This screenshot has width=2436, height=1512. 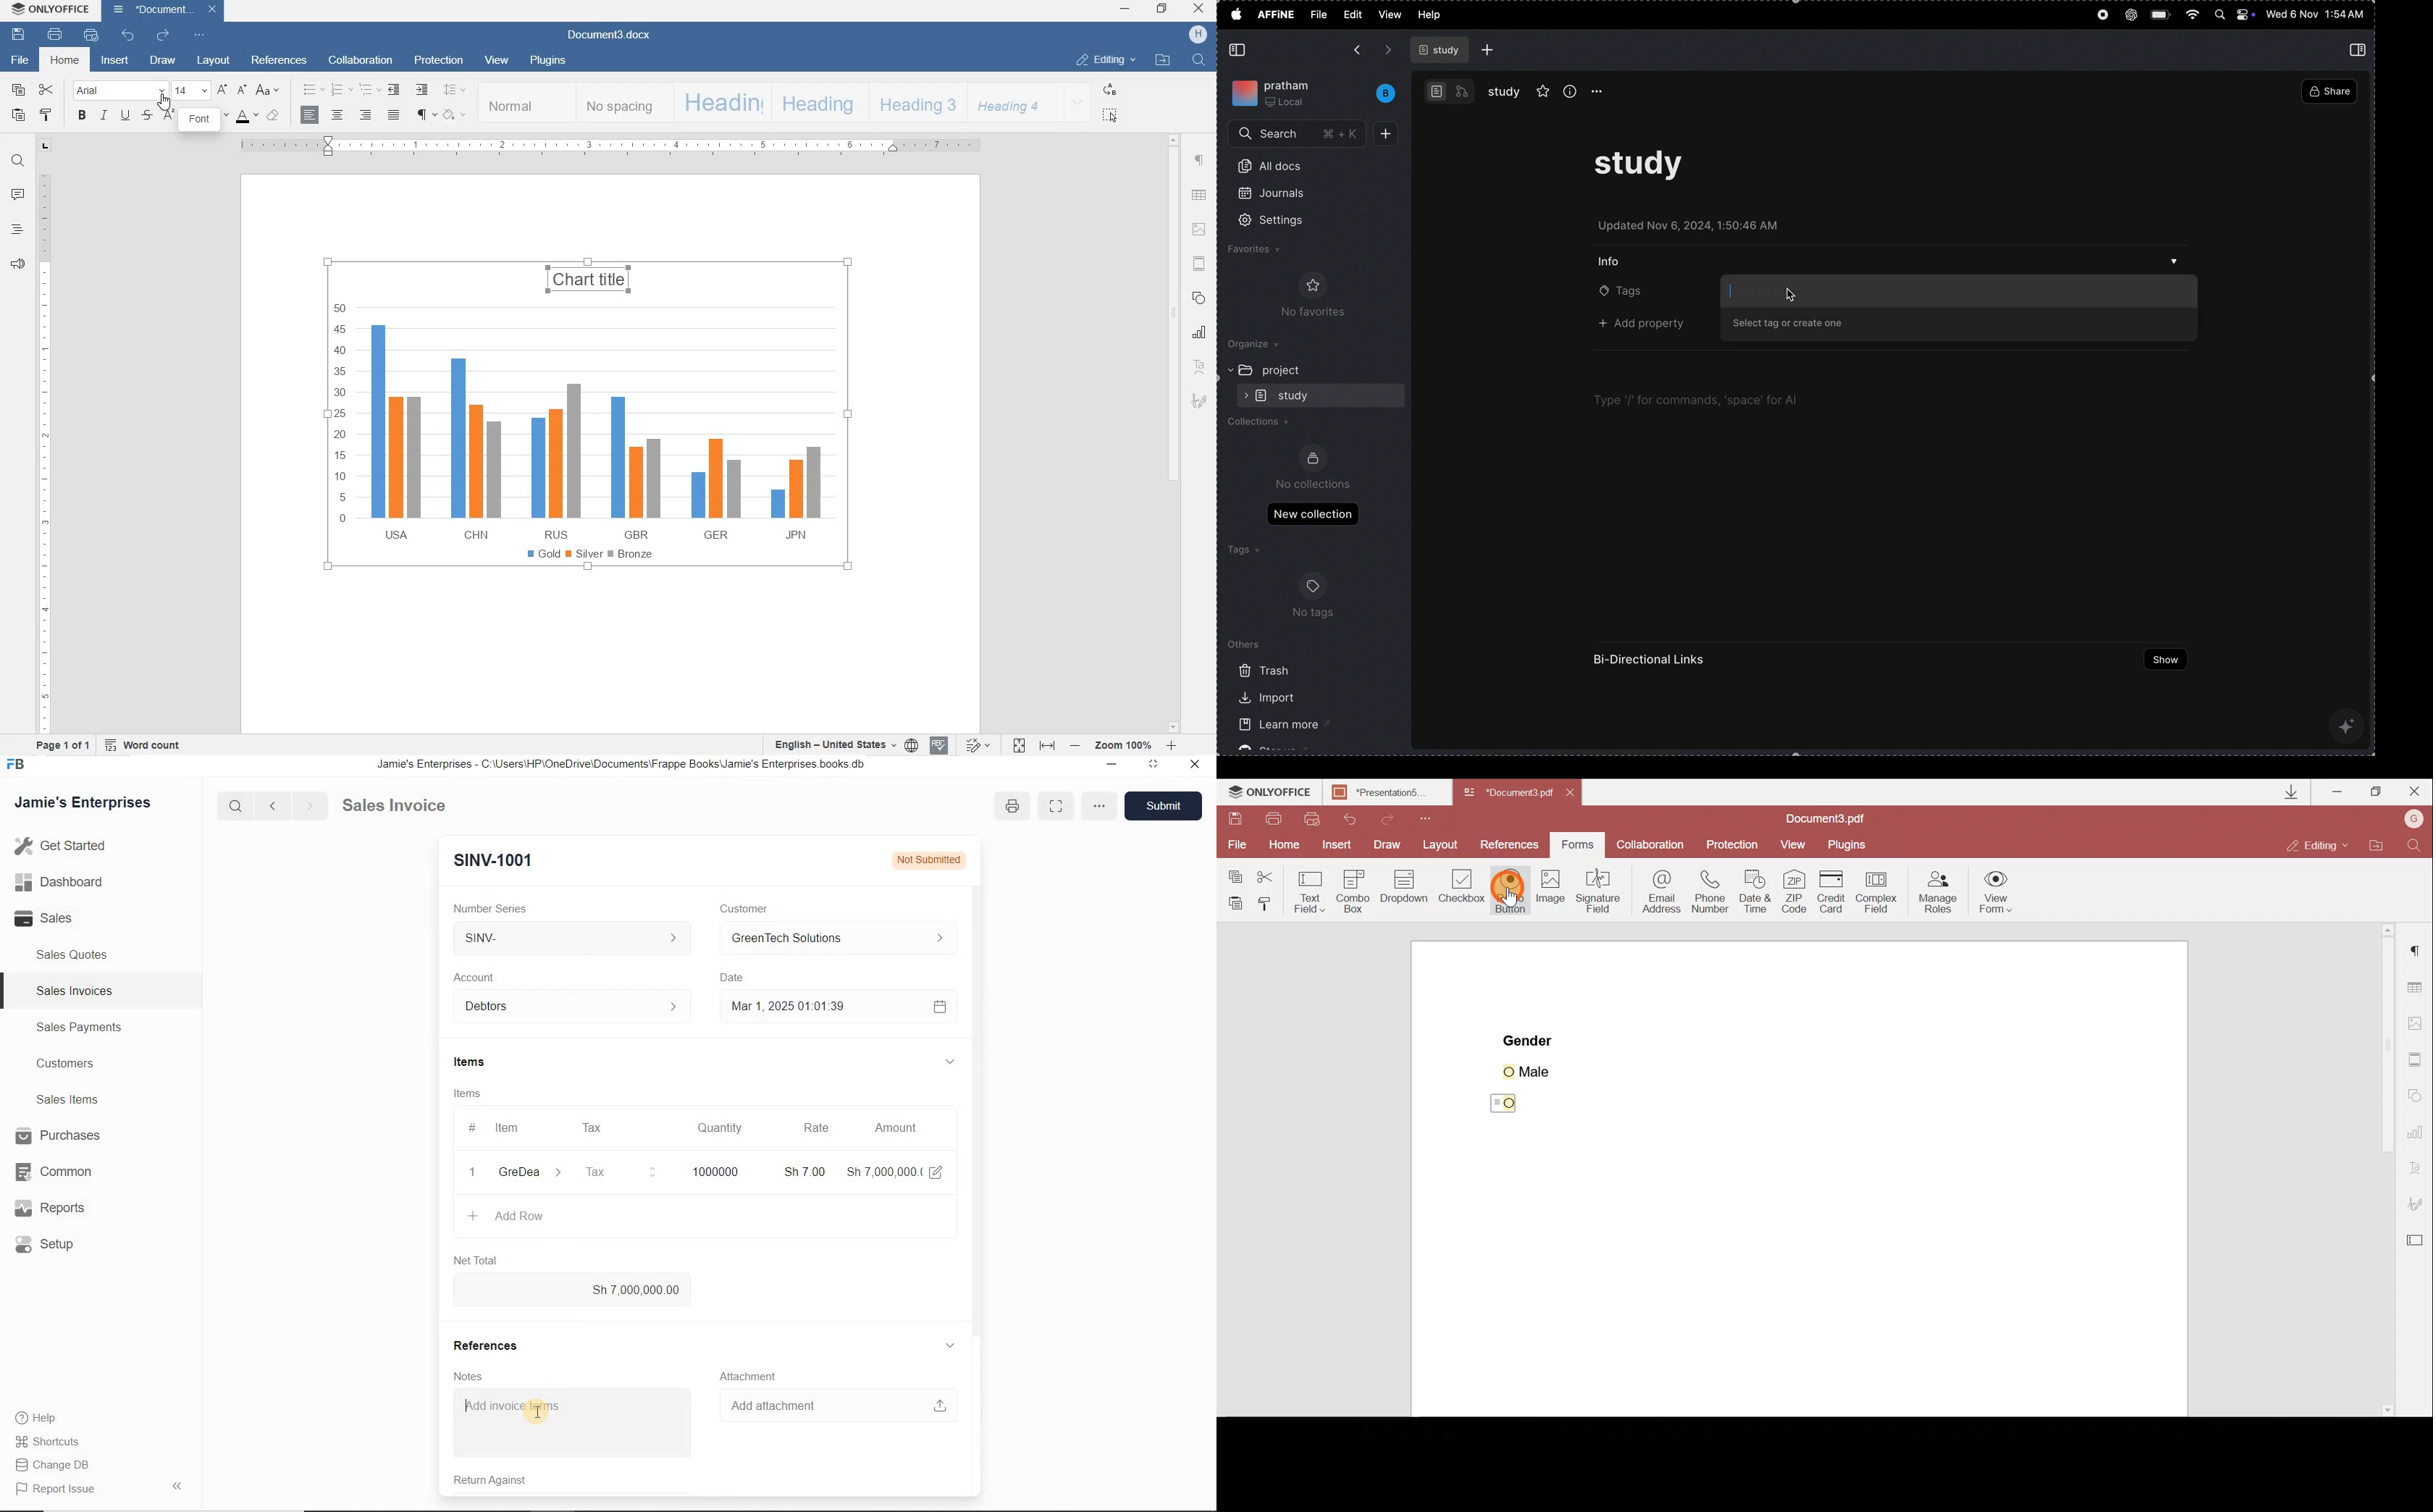 I want to click on expand/collapse, so click(x=1243, y=395).